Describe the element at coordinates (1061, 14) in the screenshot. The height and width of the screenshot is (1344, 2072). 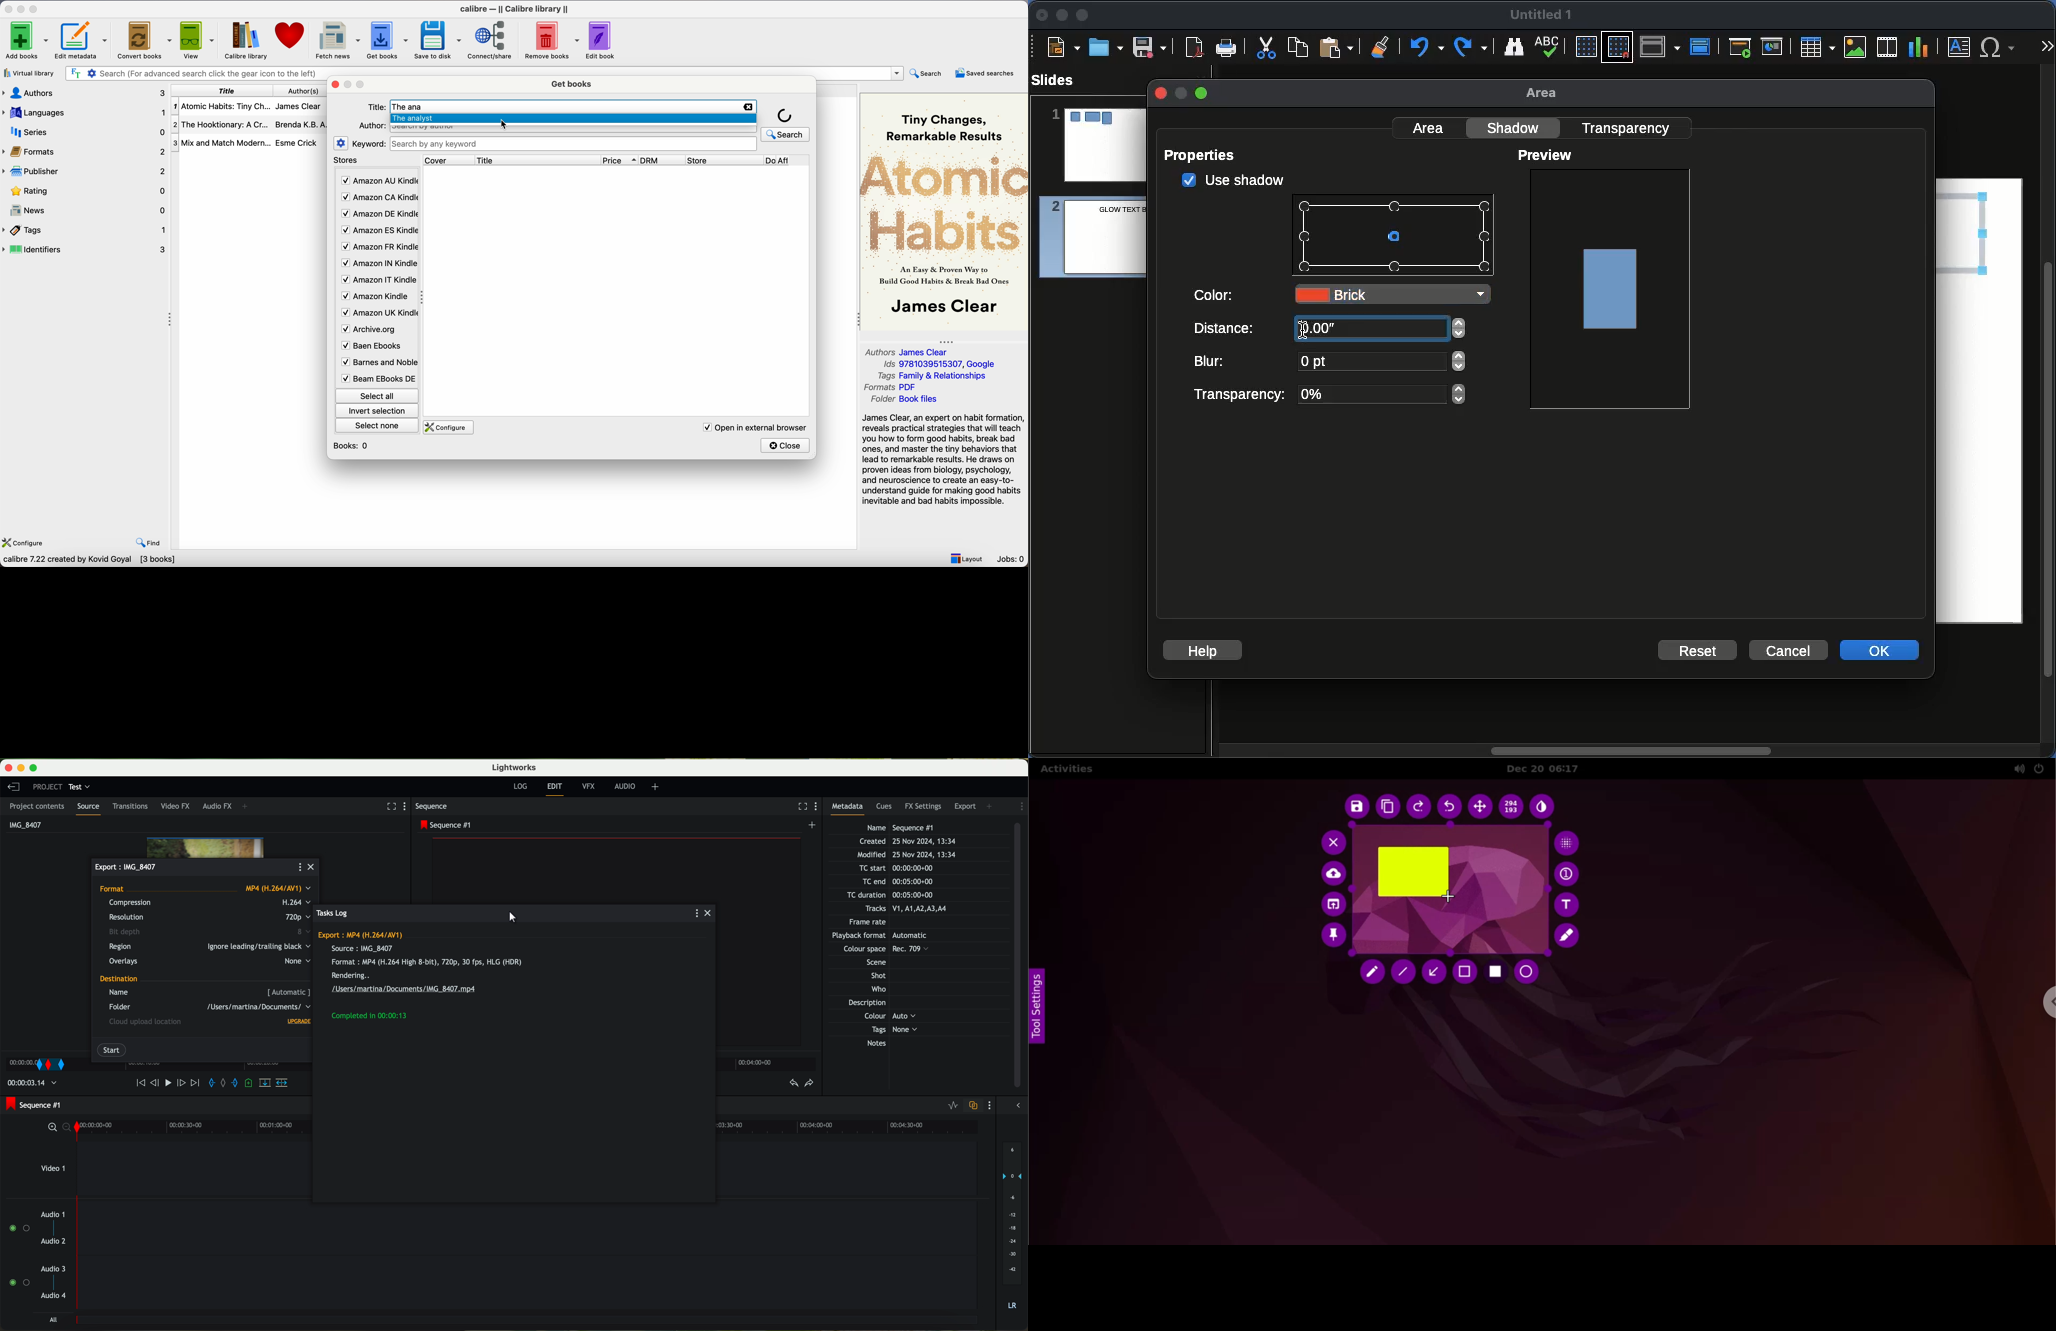
I see `Minimize` at that location.